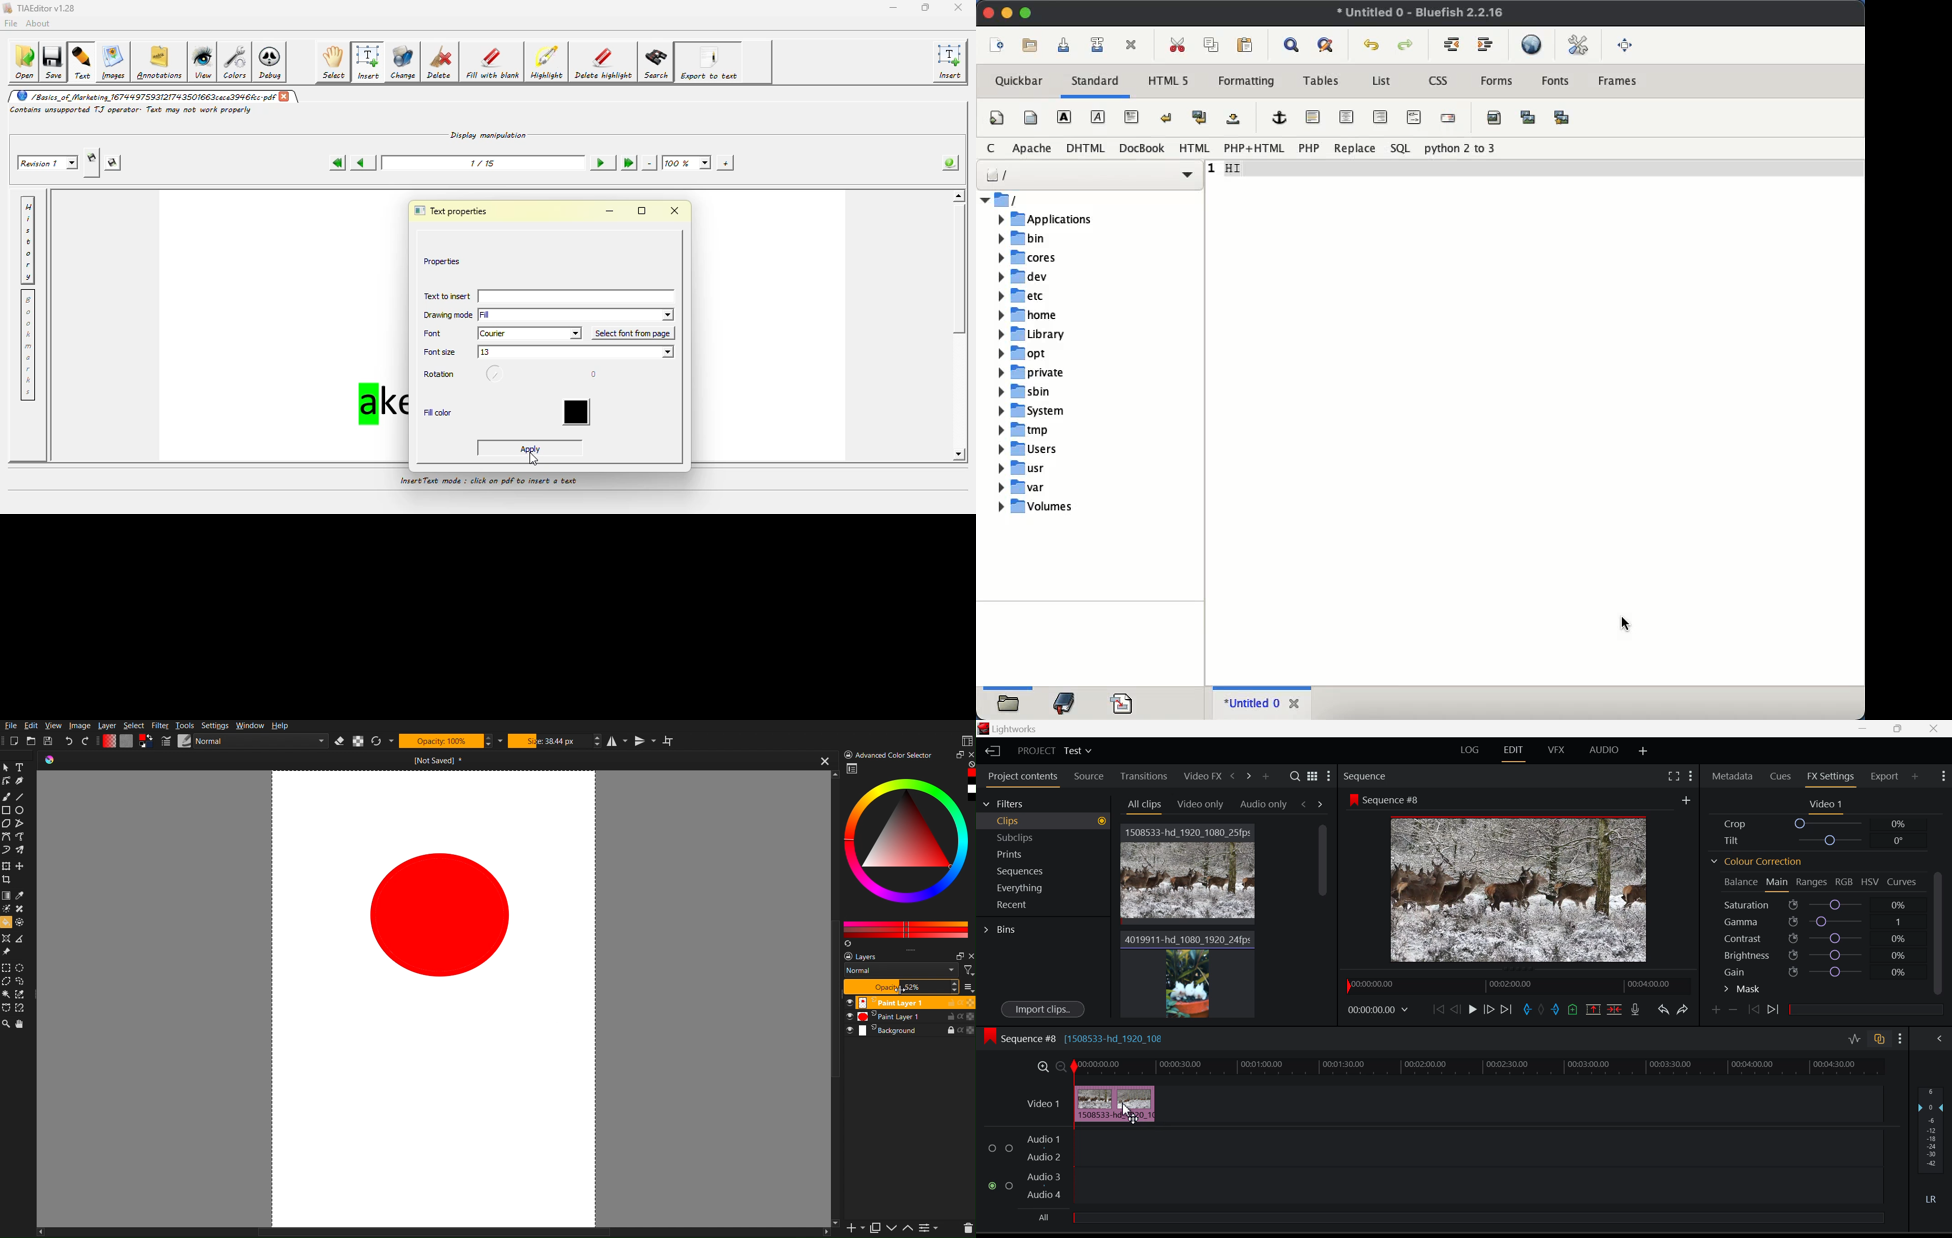  What do you see at coordinates (54, 727) in the screenshot?
I see `View` at bounding box center [54, 727].